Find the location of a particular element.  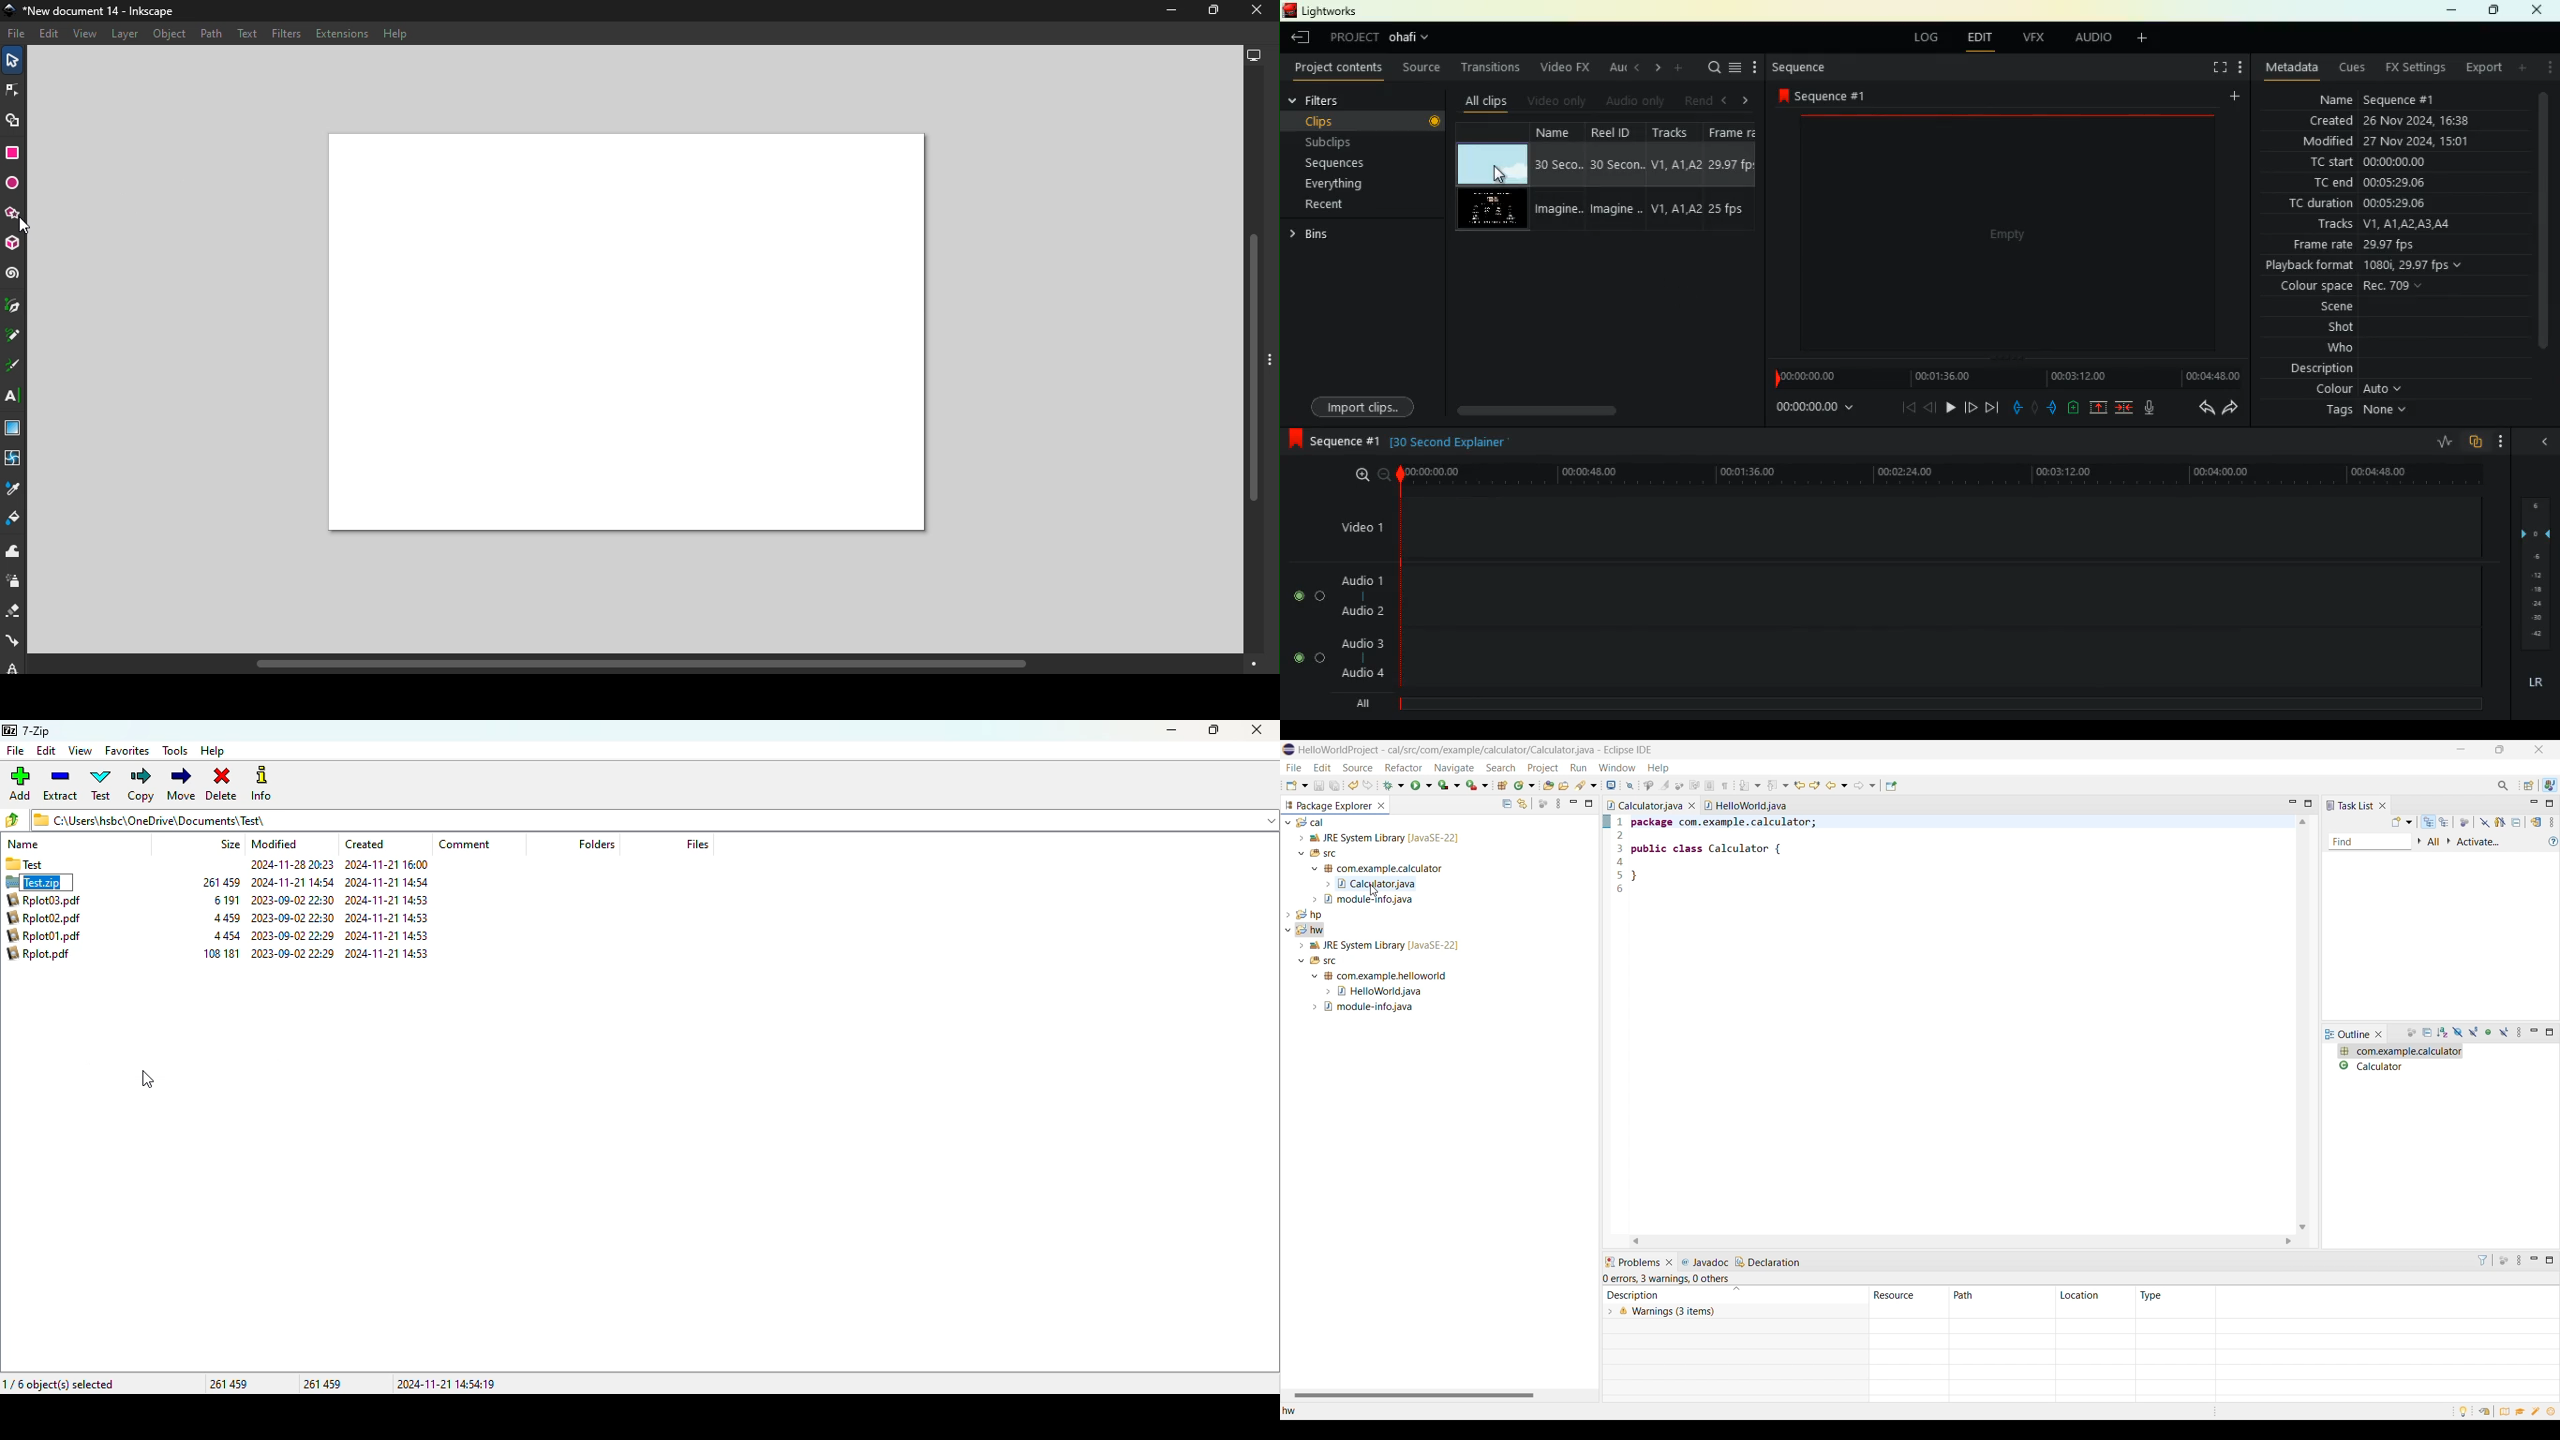

up is located at coordinates (2095, 408).